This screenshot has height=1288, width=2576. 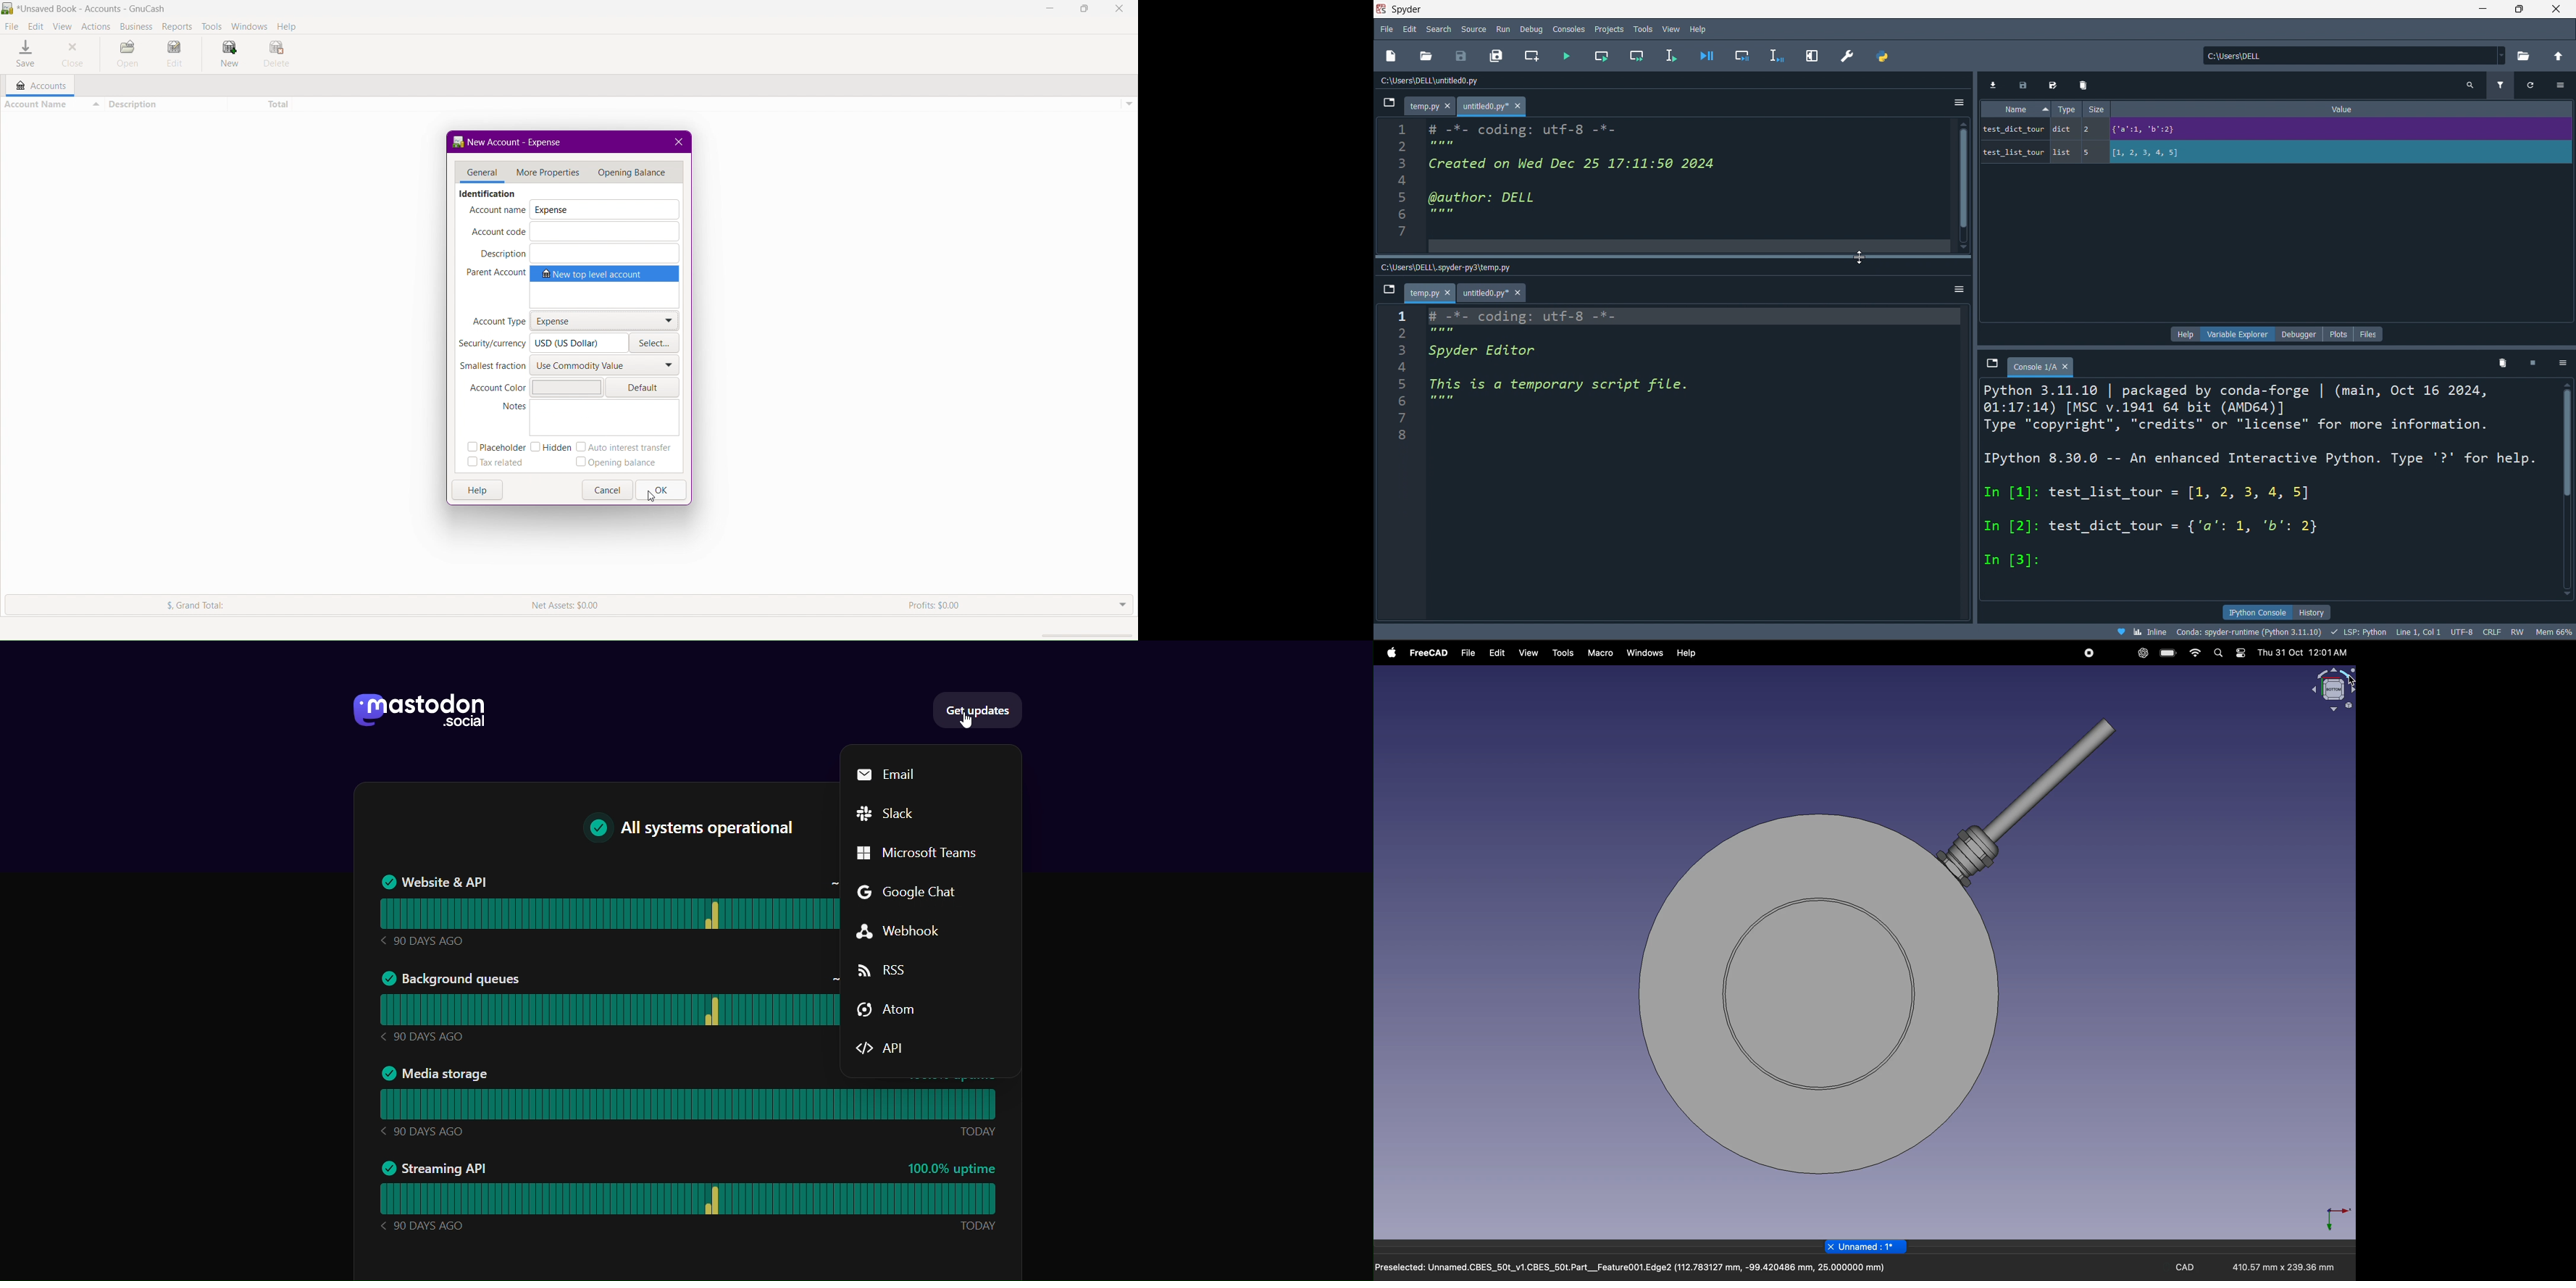 What do you see at coordinates (547, 171) in the screenshot?
I see `More Properties` at bounding box center [547, 171].